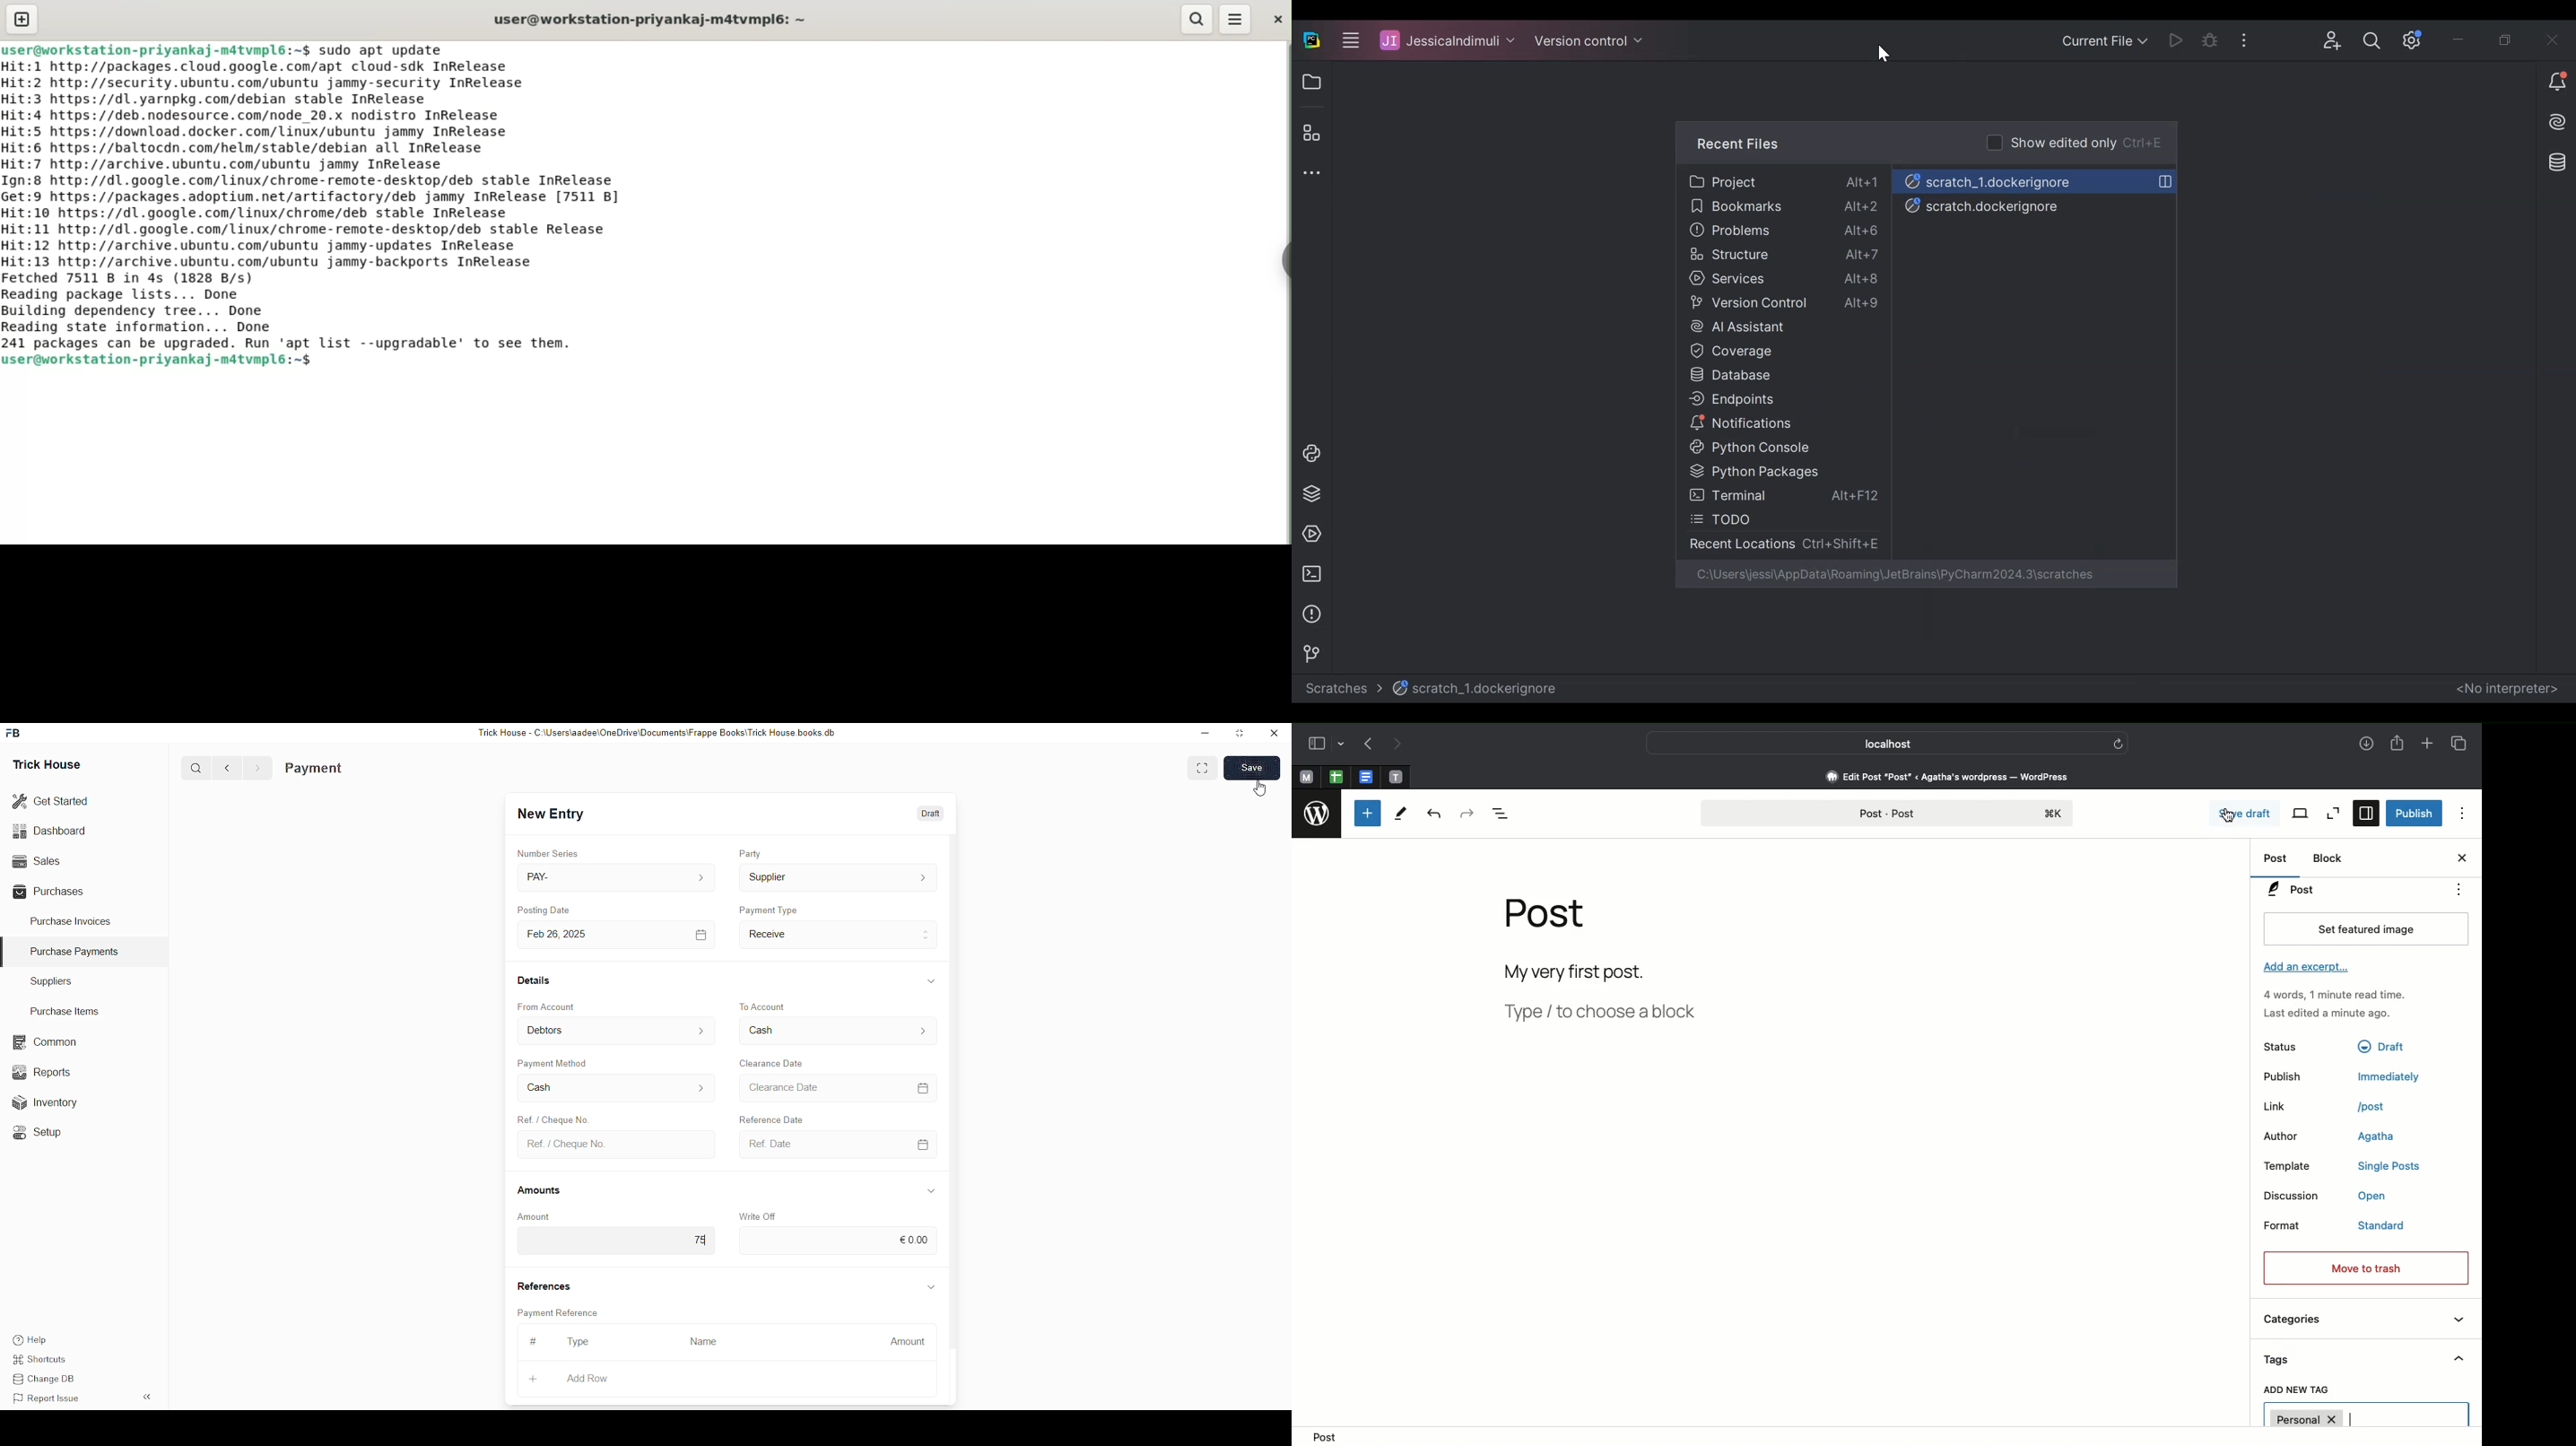  I want to click on Dashboard, so click(52, 831).